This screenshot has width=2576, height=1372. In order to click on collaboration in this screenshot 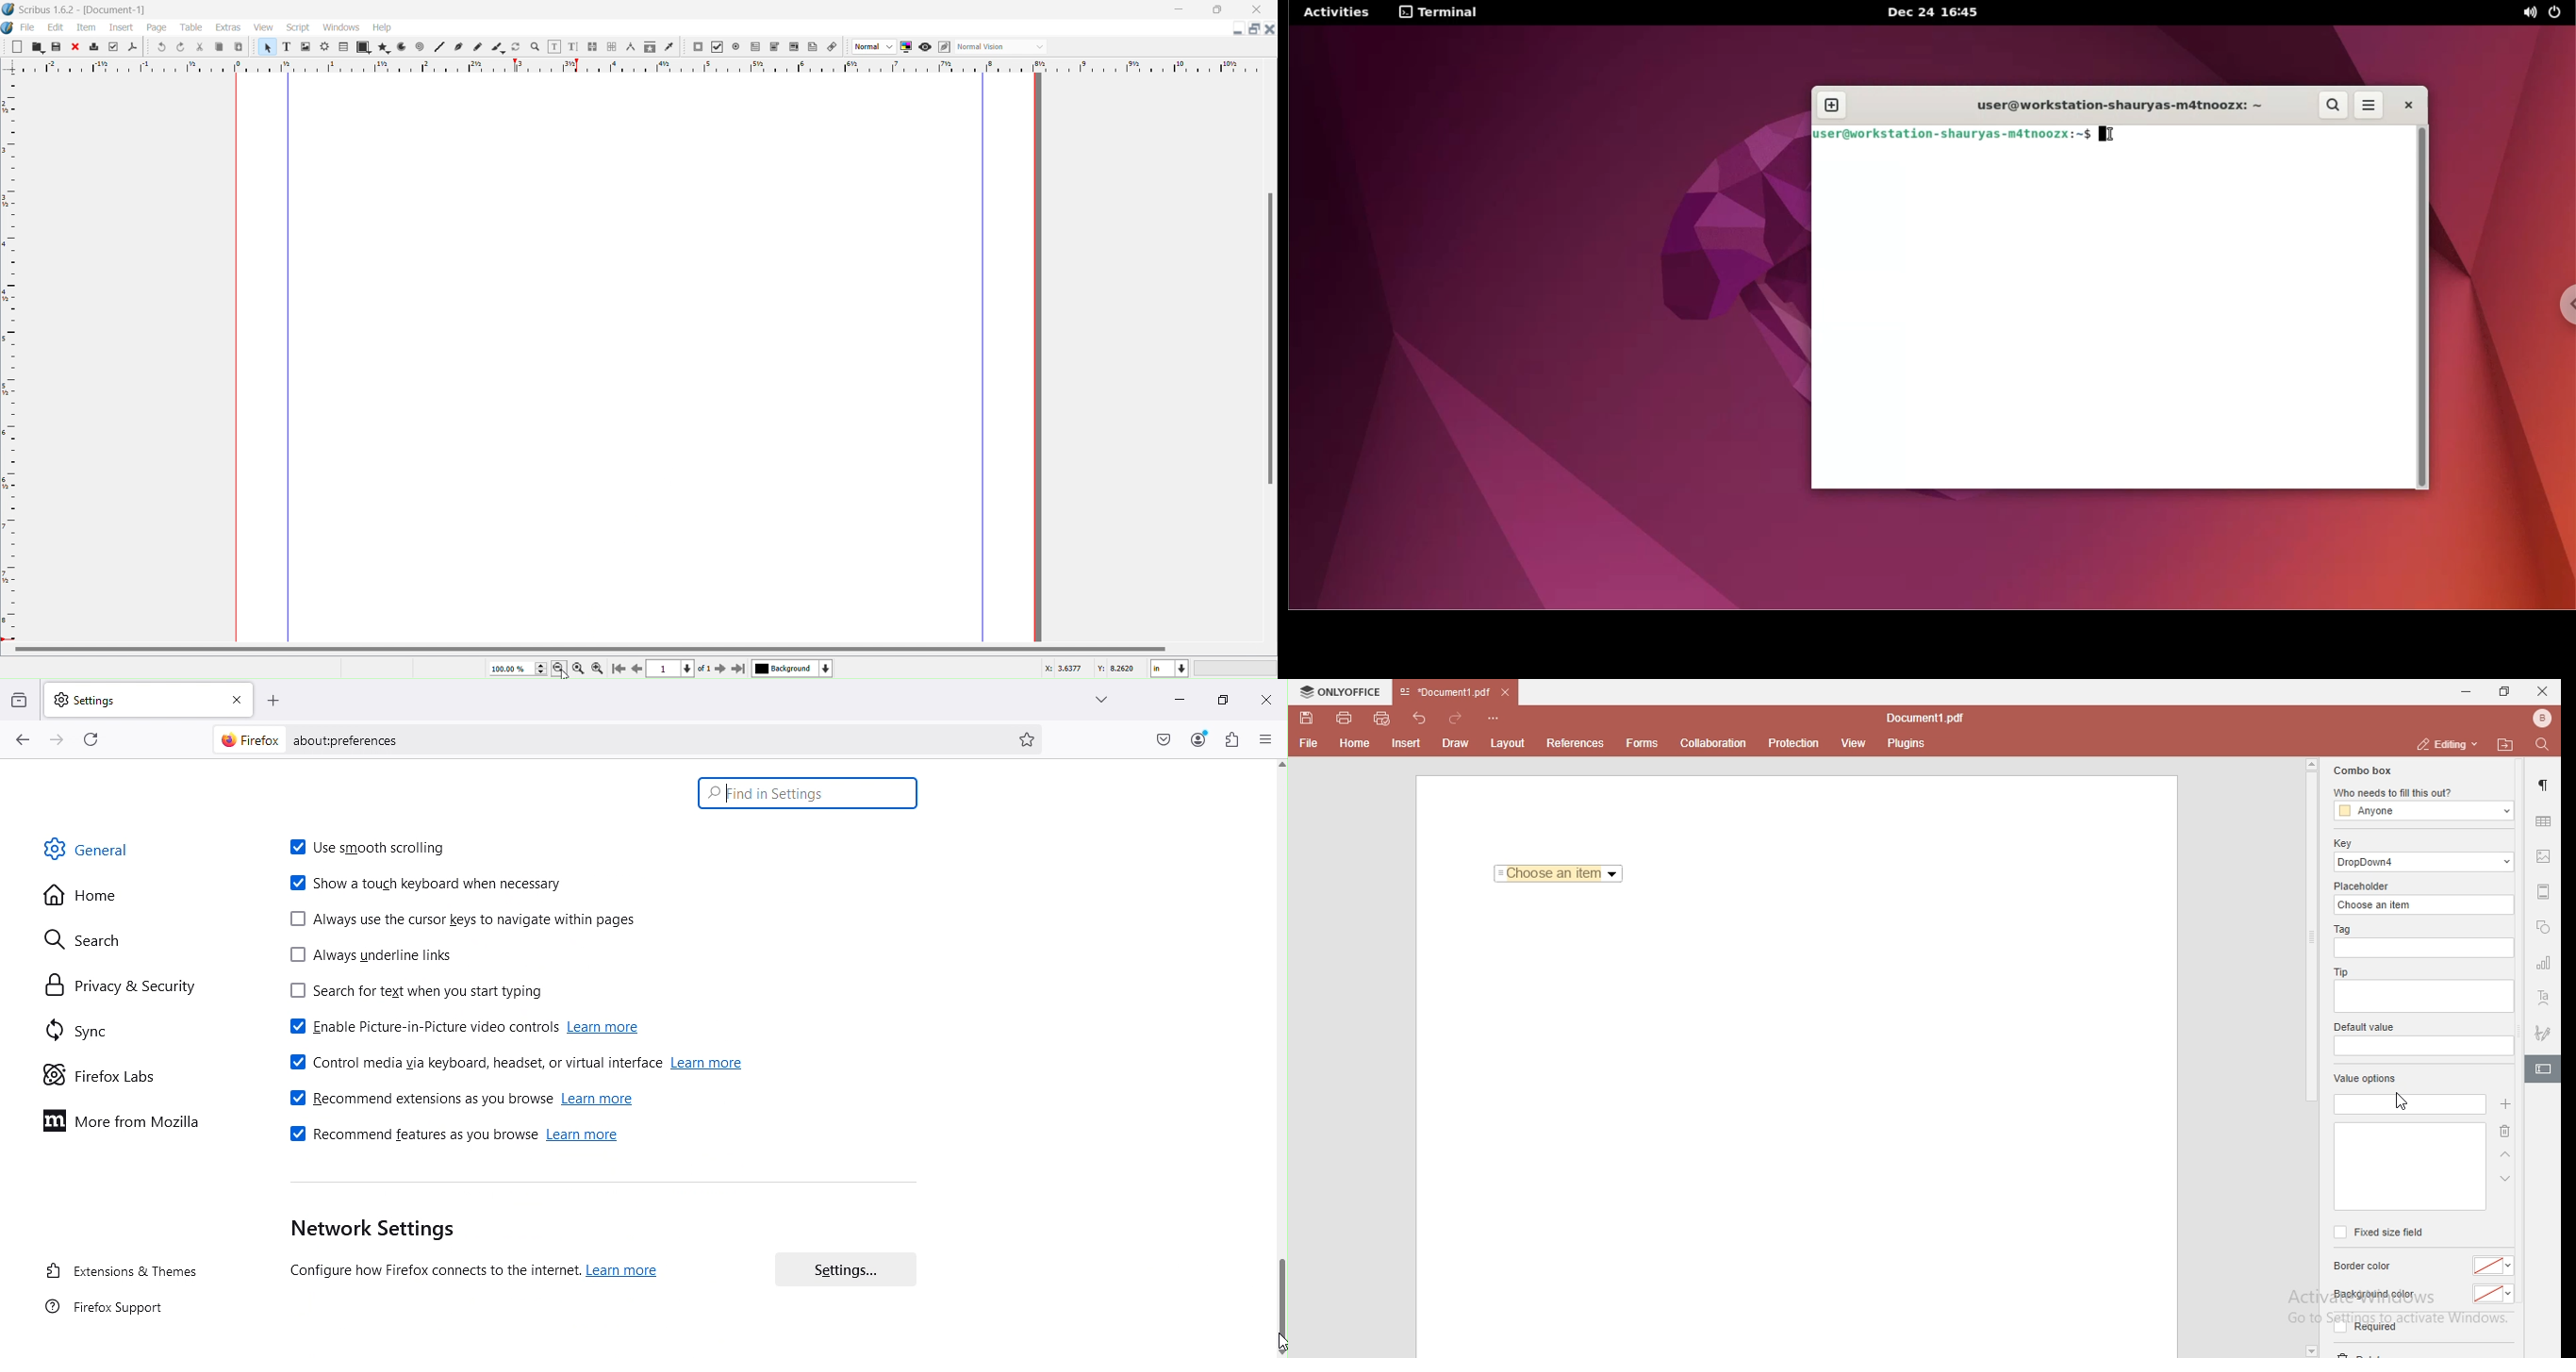, I will do `click(1718, 741)`.